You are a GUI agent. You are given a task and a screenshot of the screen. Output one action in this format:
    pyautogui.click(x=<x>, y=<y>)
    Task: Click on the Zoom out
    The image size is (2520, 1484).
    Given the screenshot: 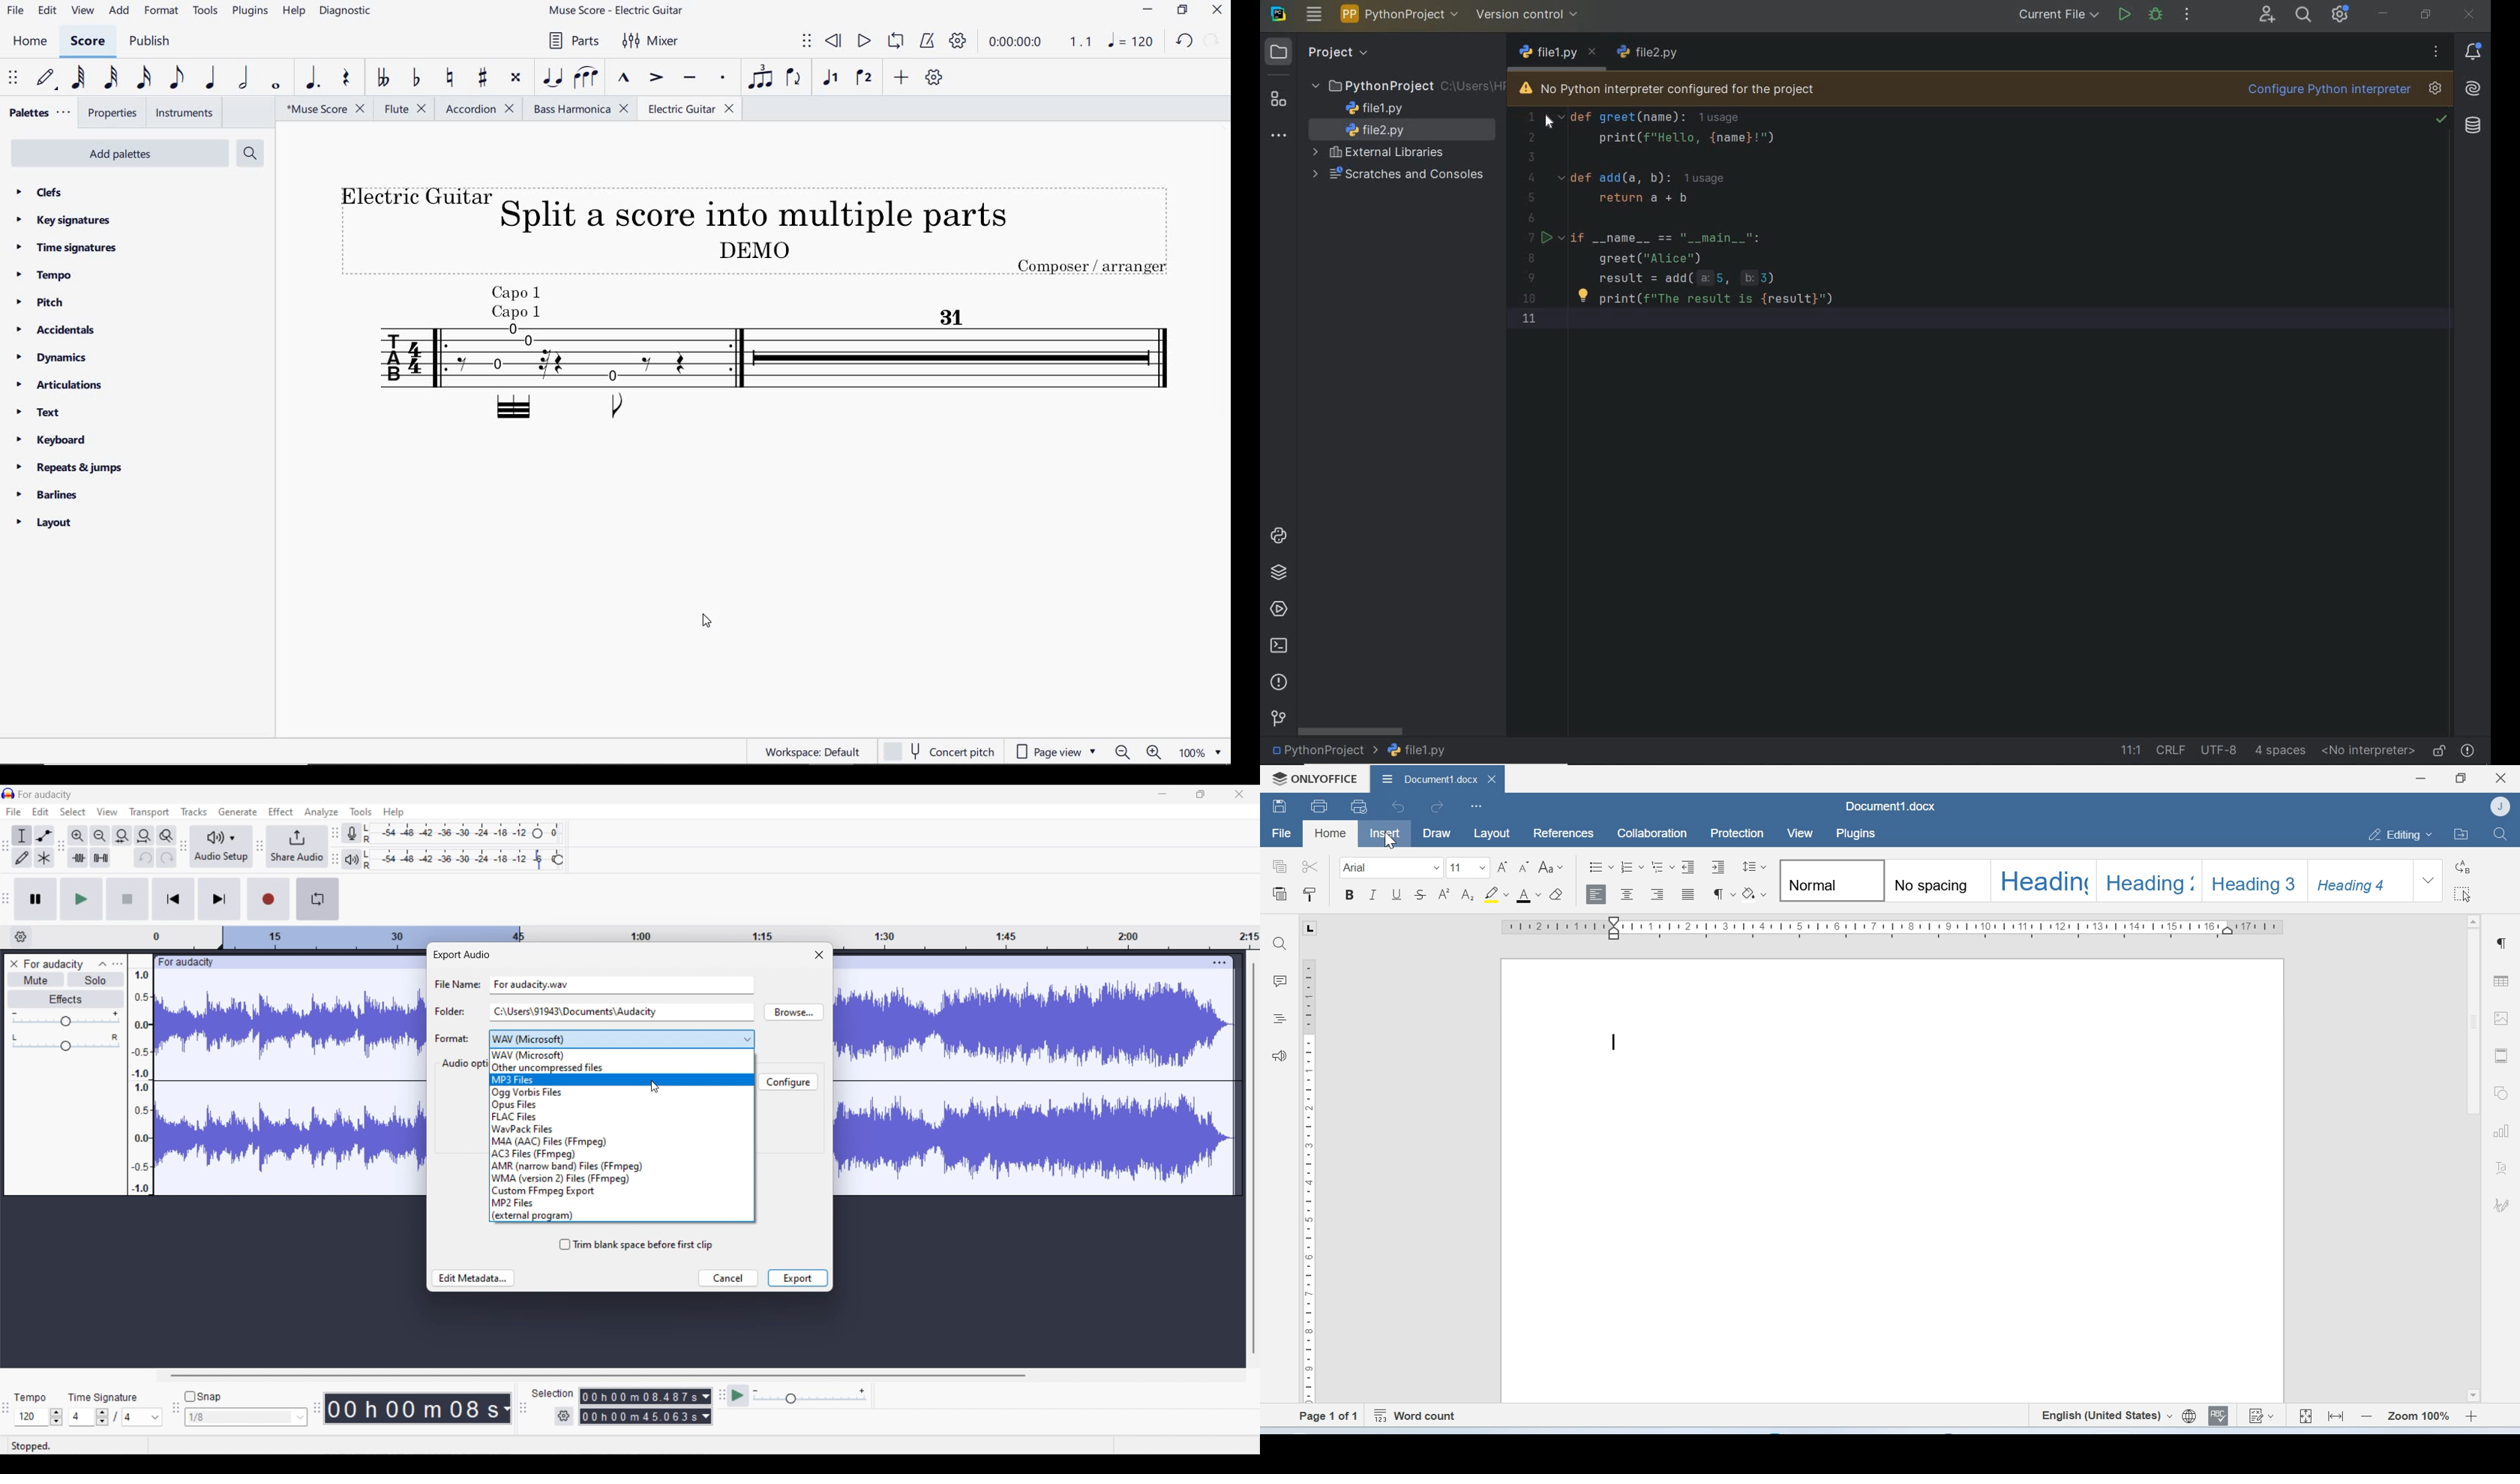 What is the action you would take?
    pyautogui.click(x=100, y=836)
    